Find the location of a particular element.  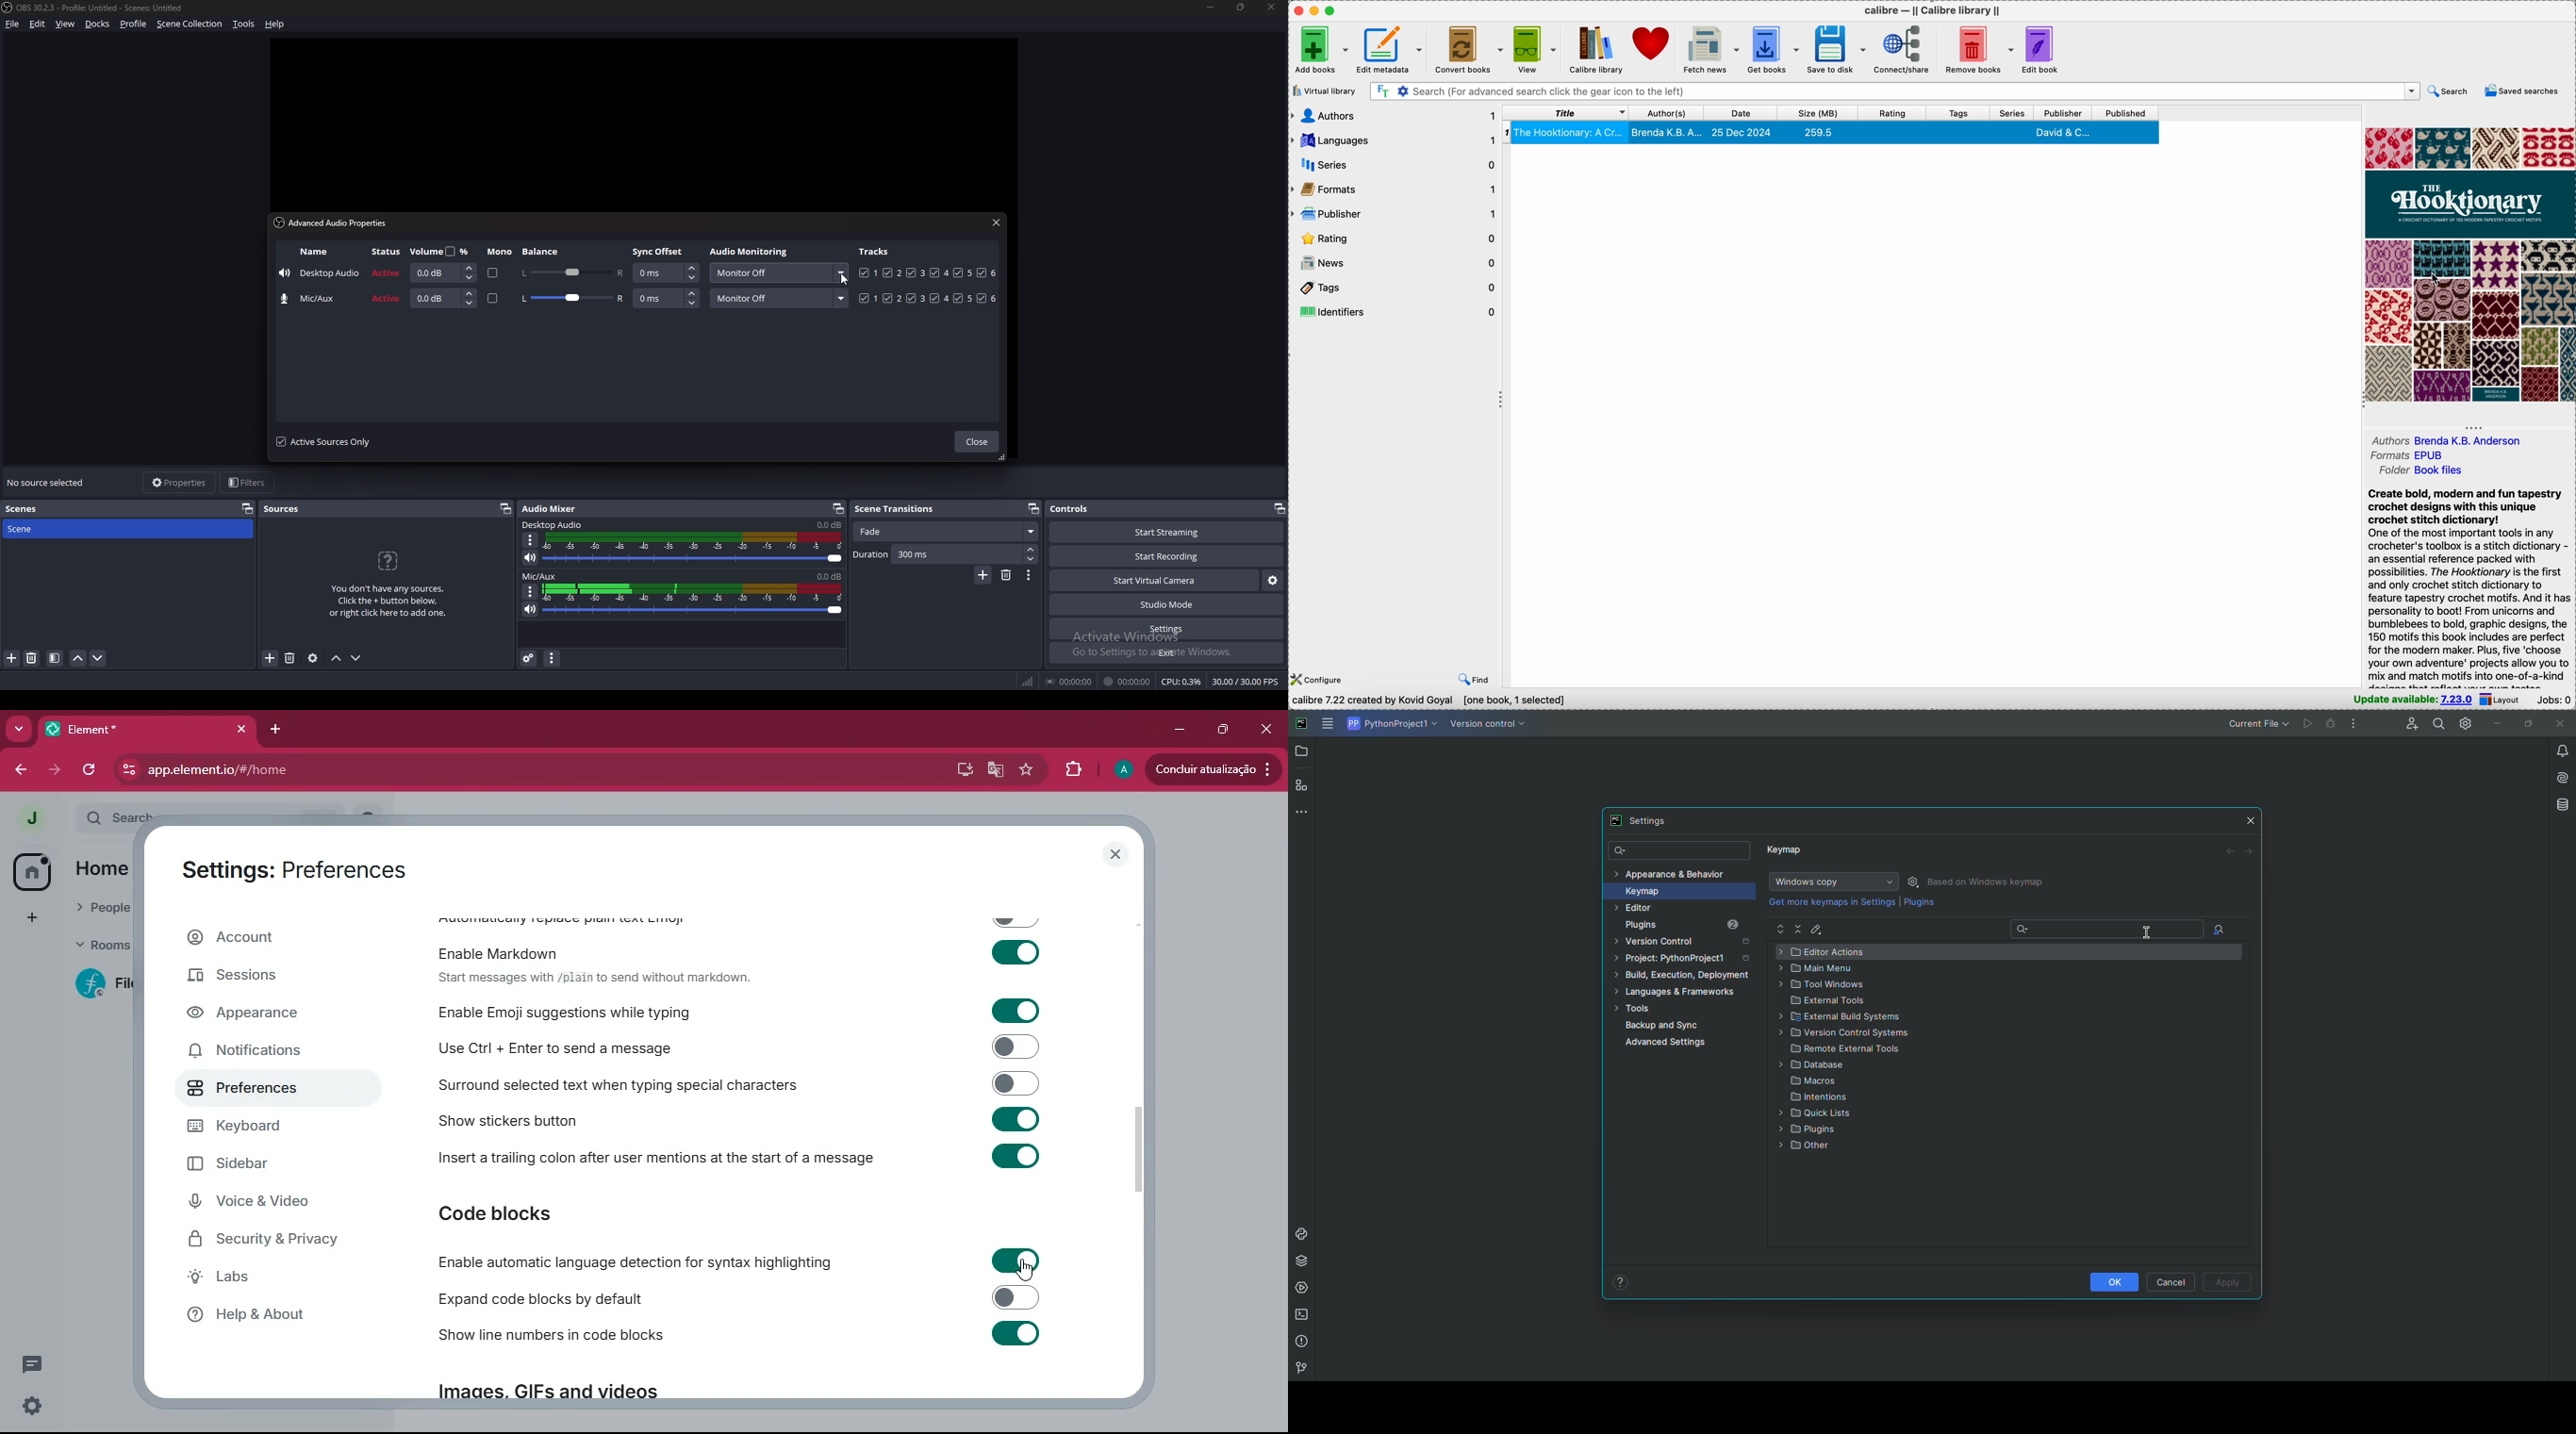

00:00:00 is located at coordinates (1071, 681).